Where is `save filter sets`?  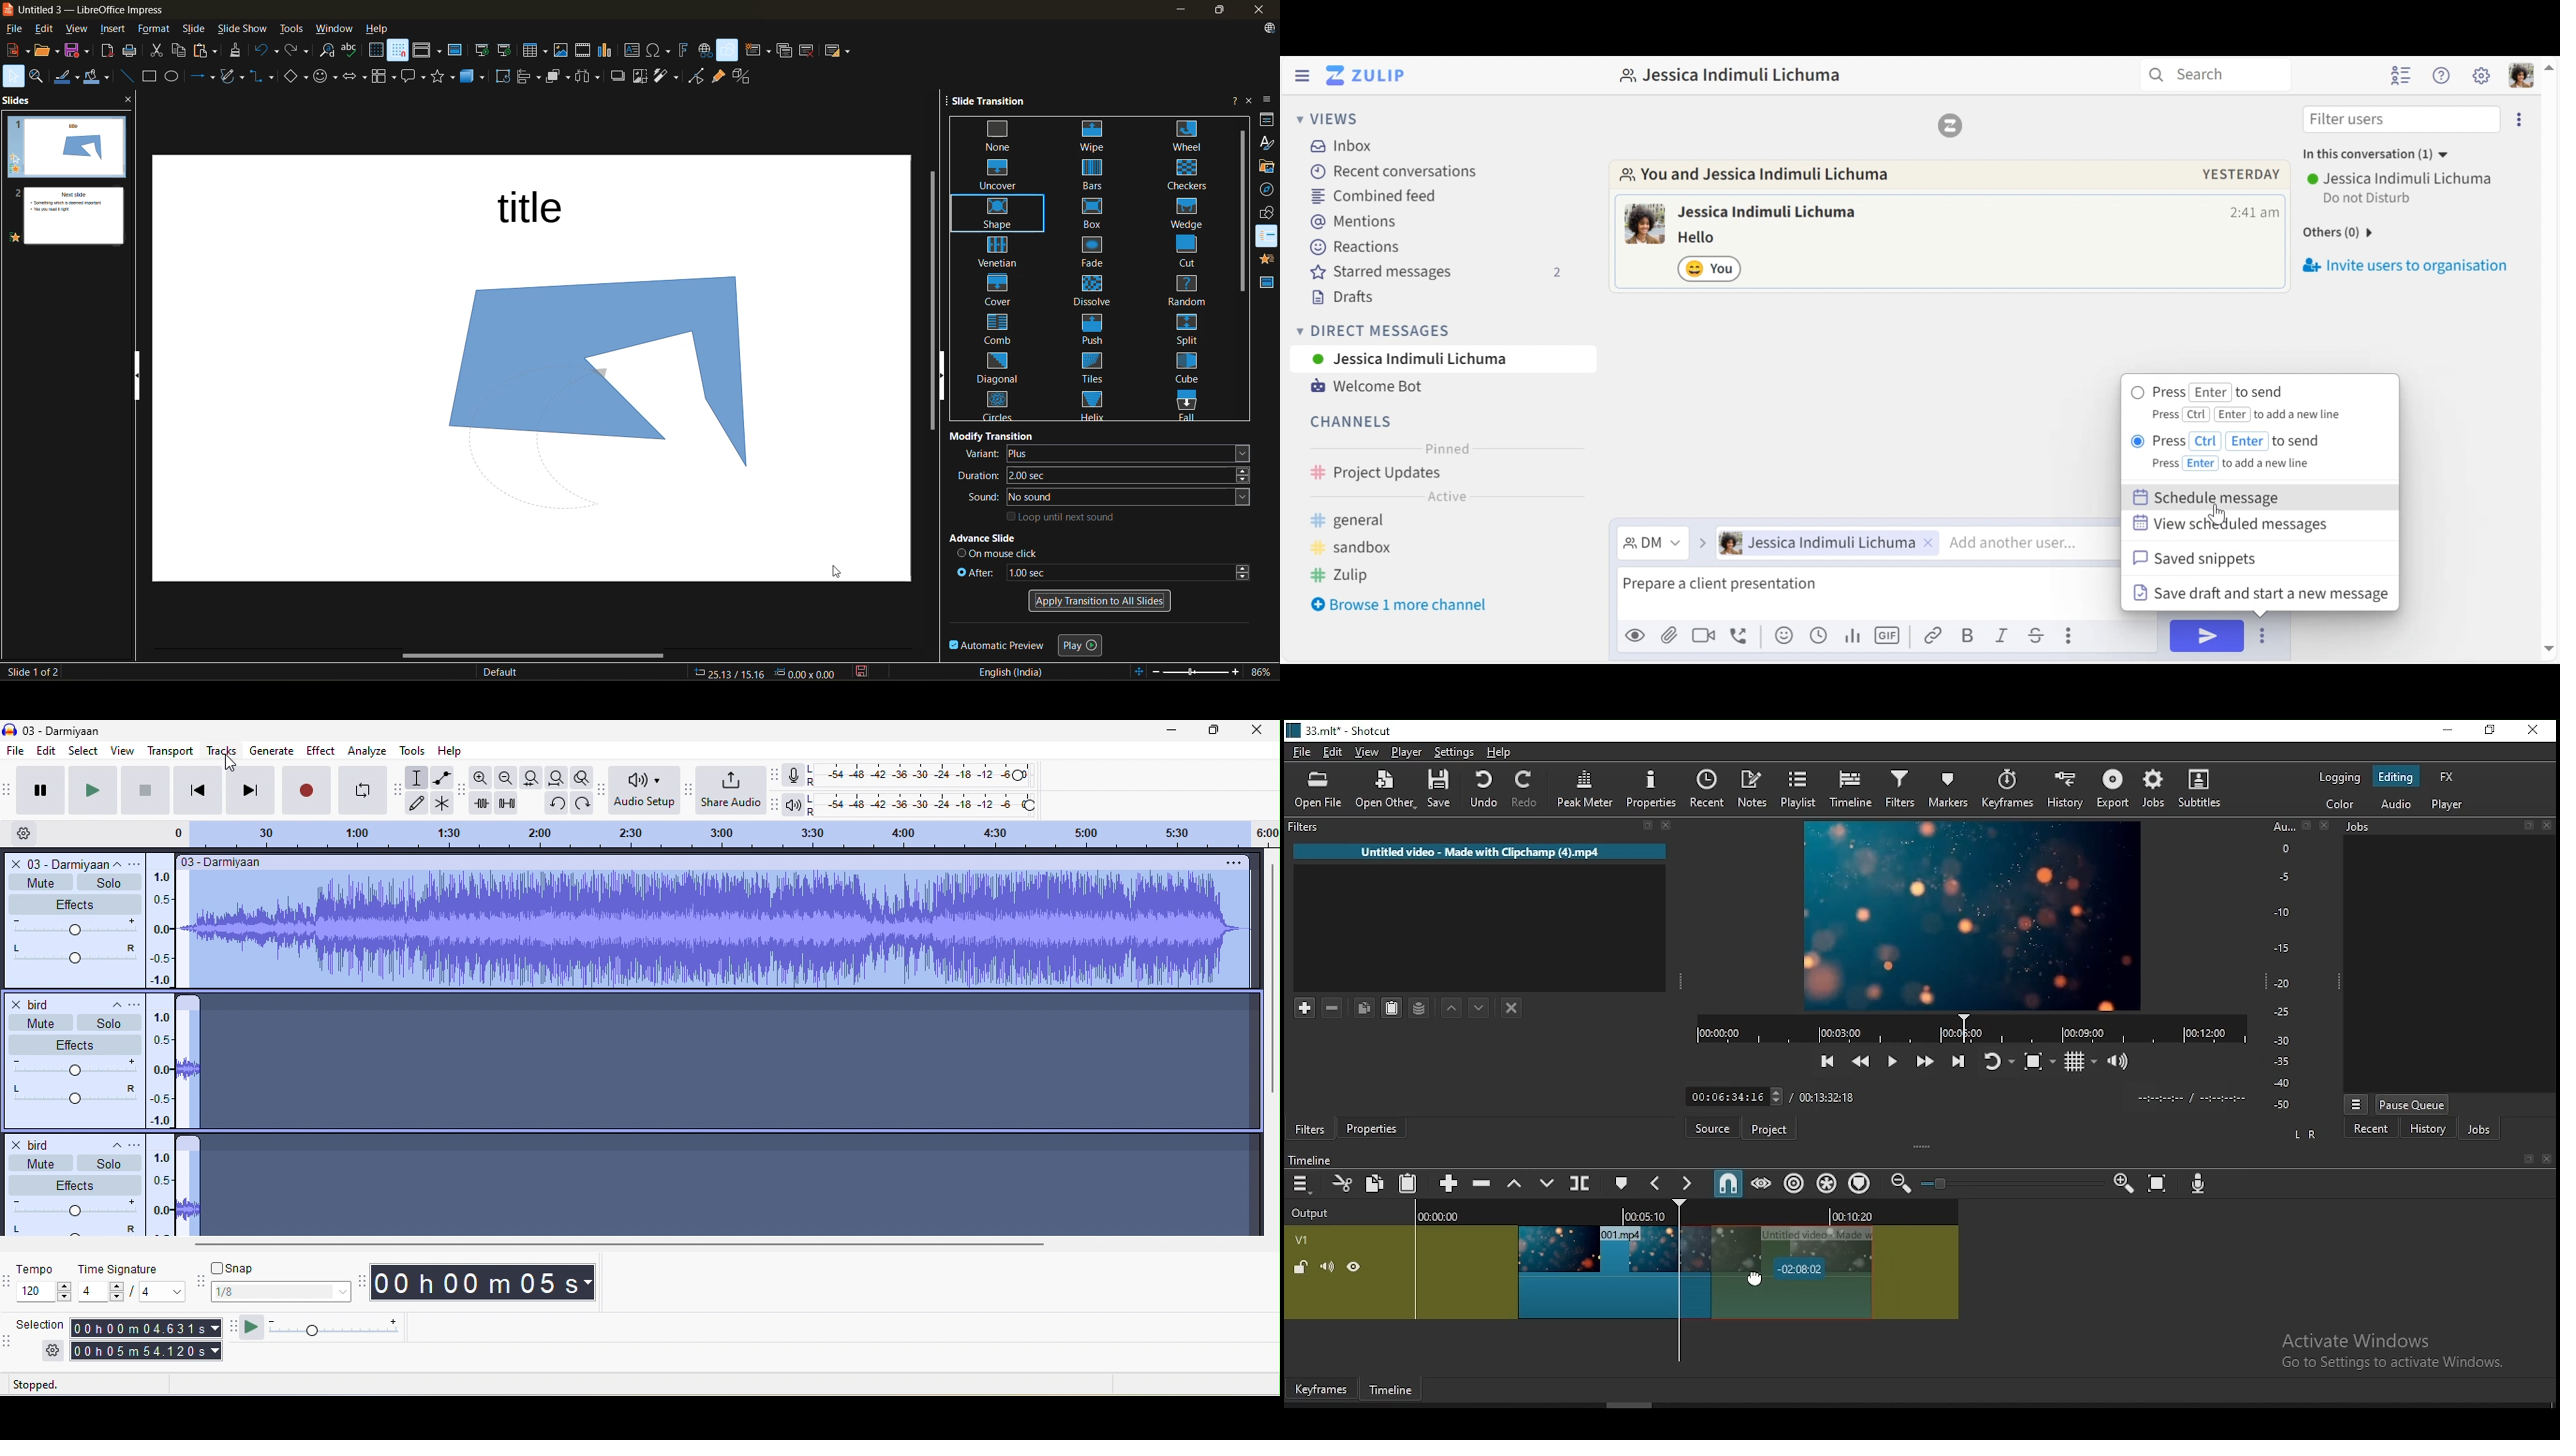
save filter sets is located at coordinates (1423, 1006).